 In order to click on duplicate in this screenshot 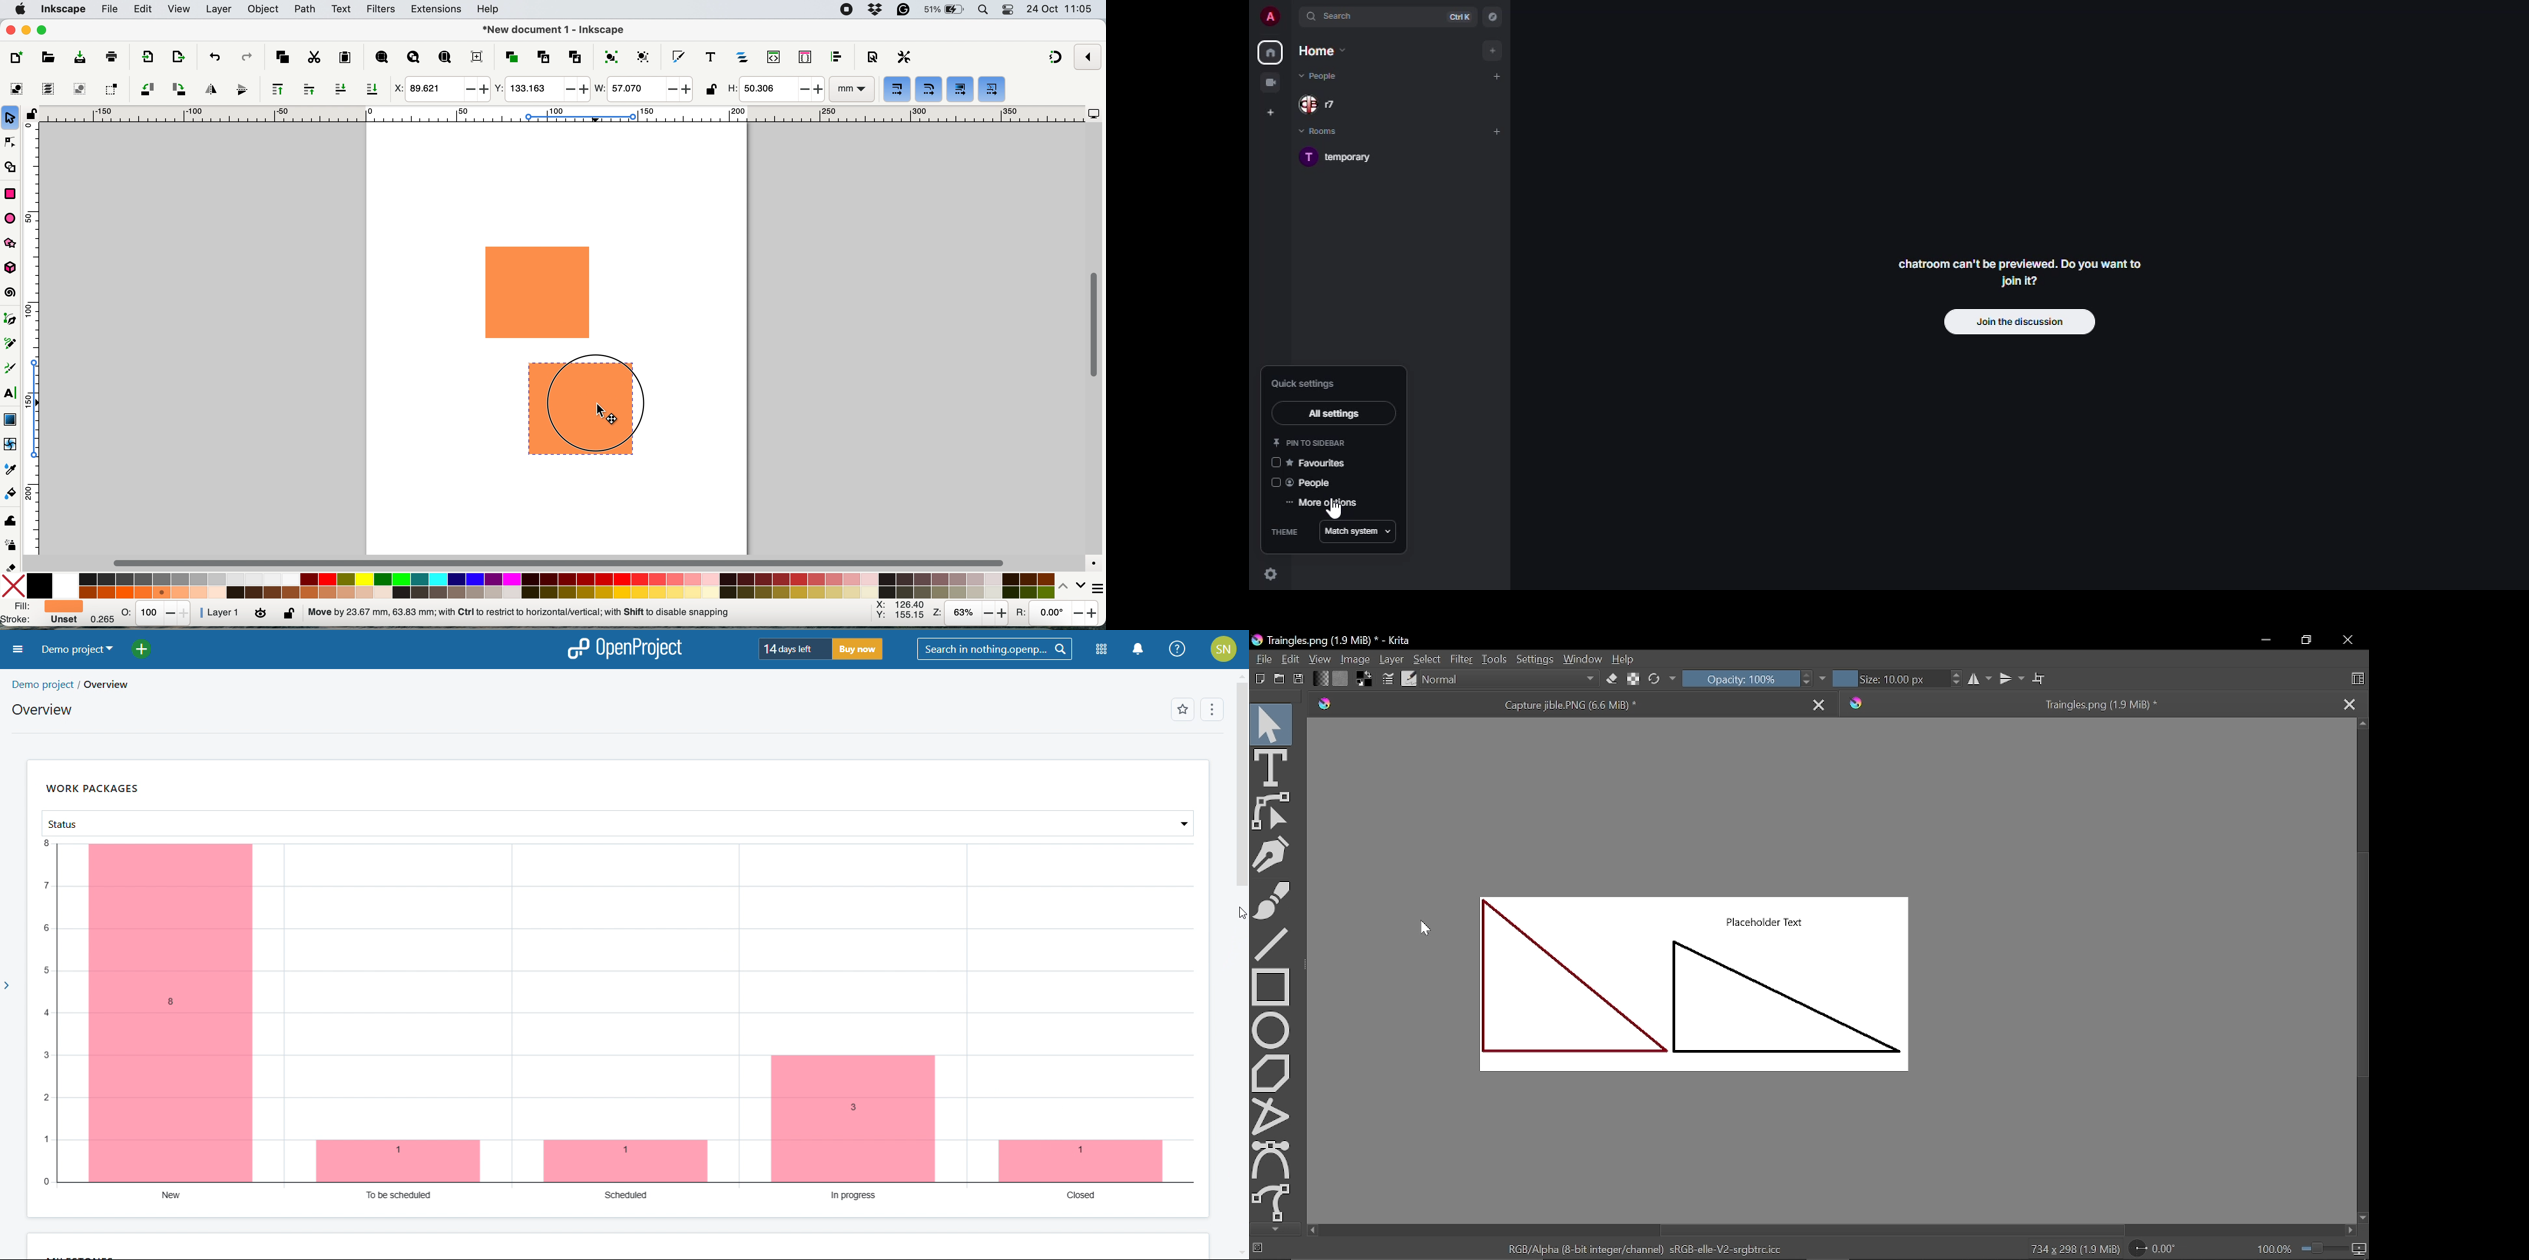, I will do `click(511, 57)`.